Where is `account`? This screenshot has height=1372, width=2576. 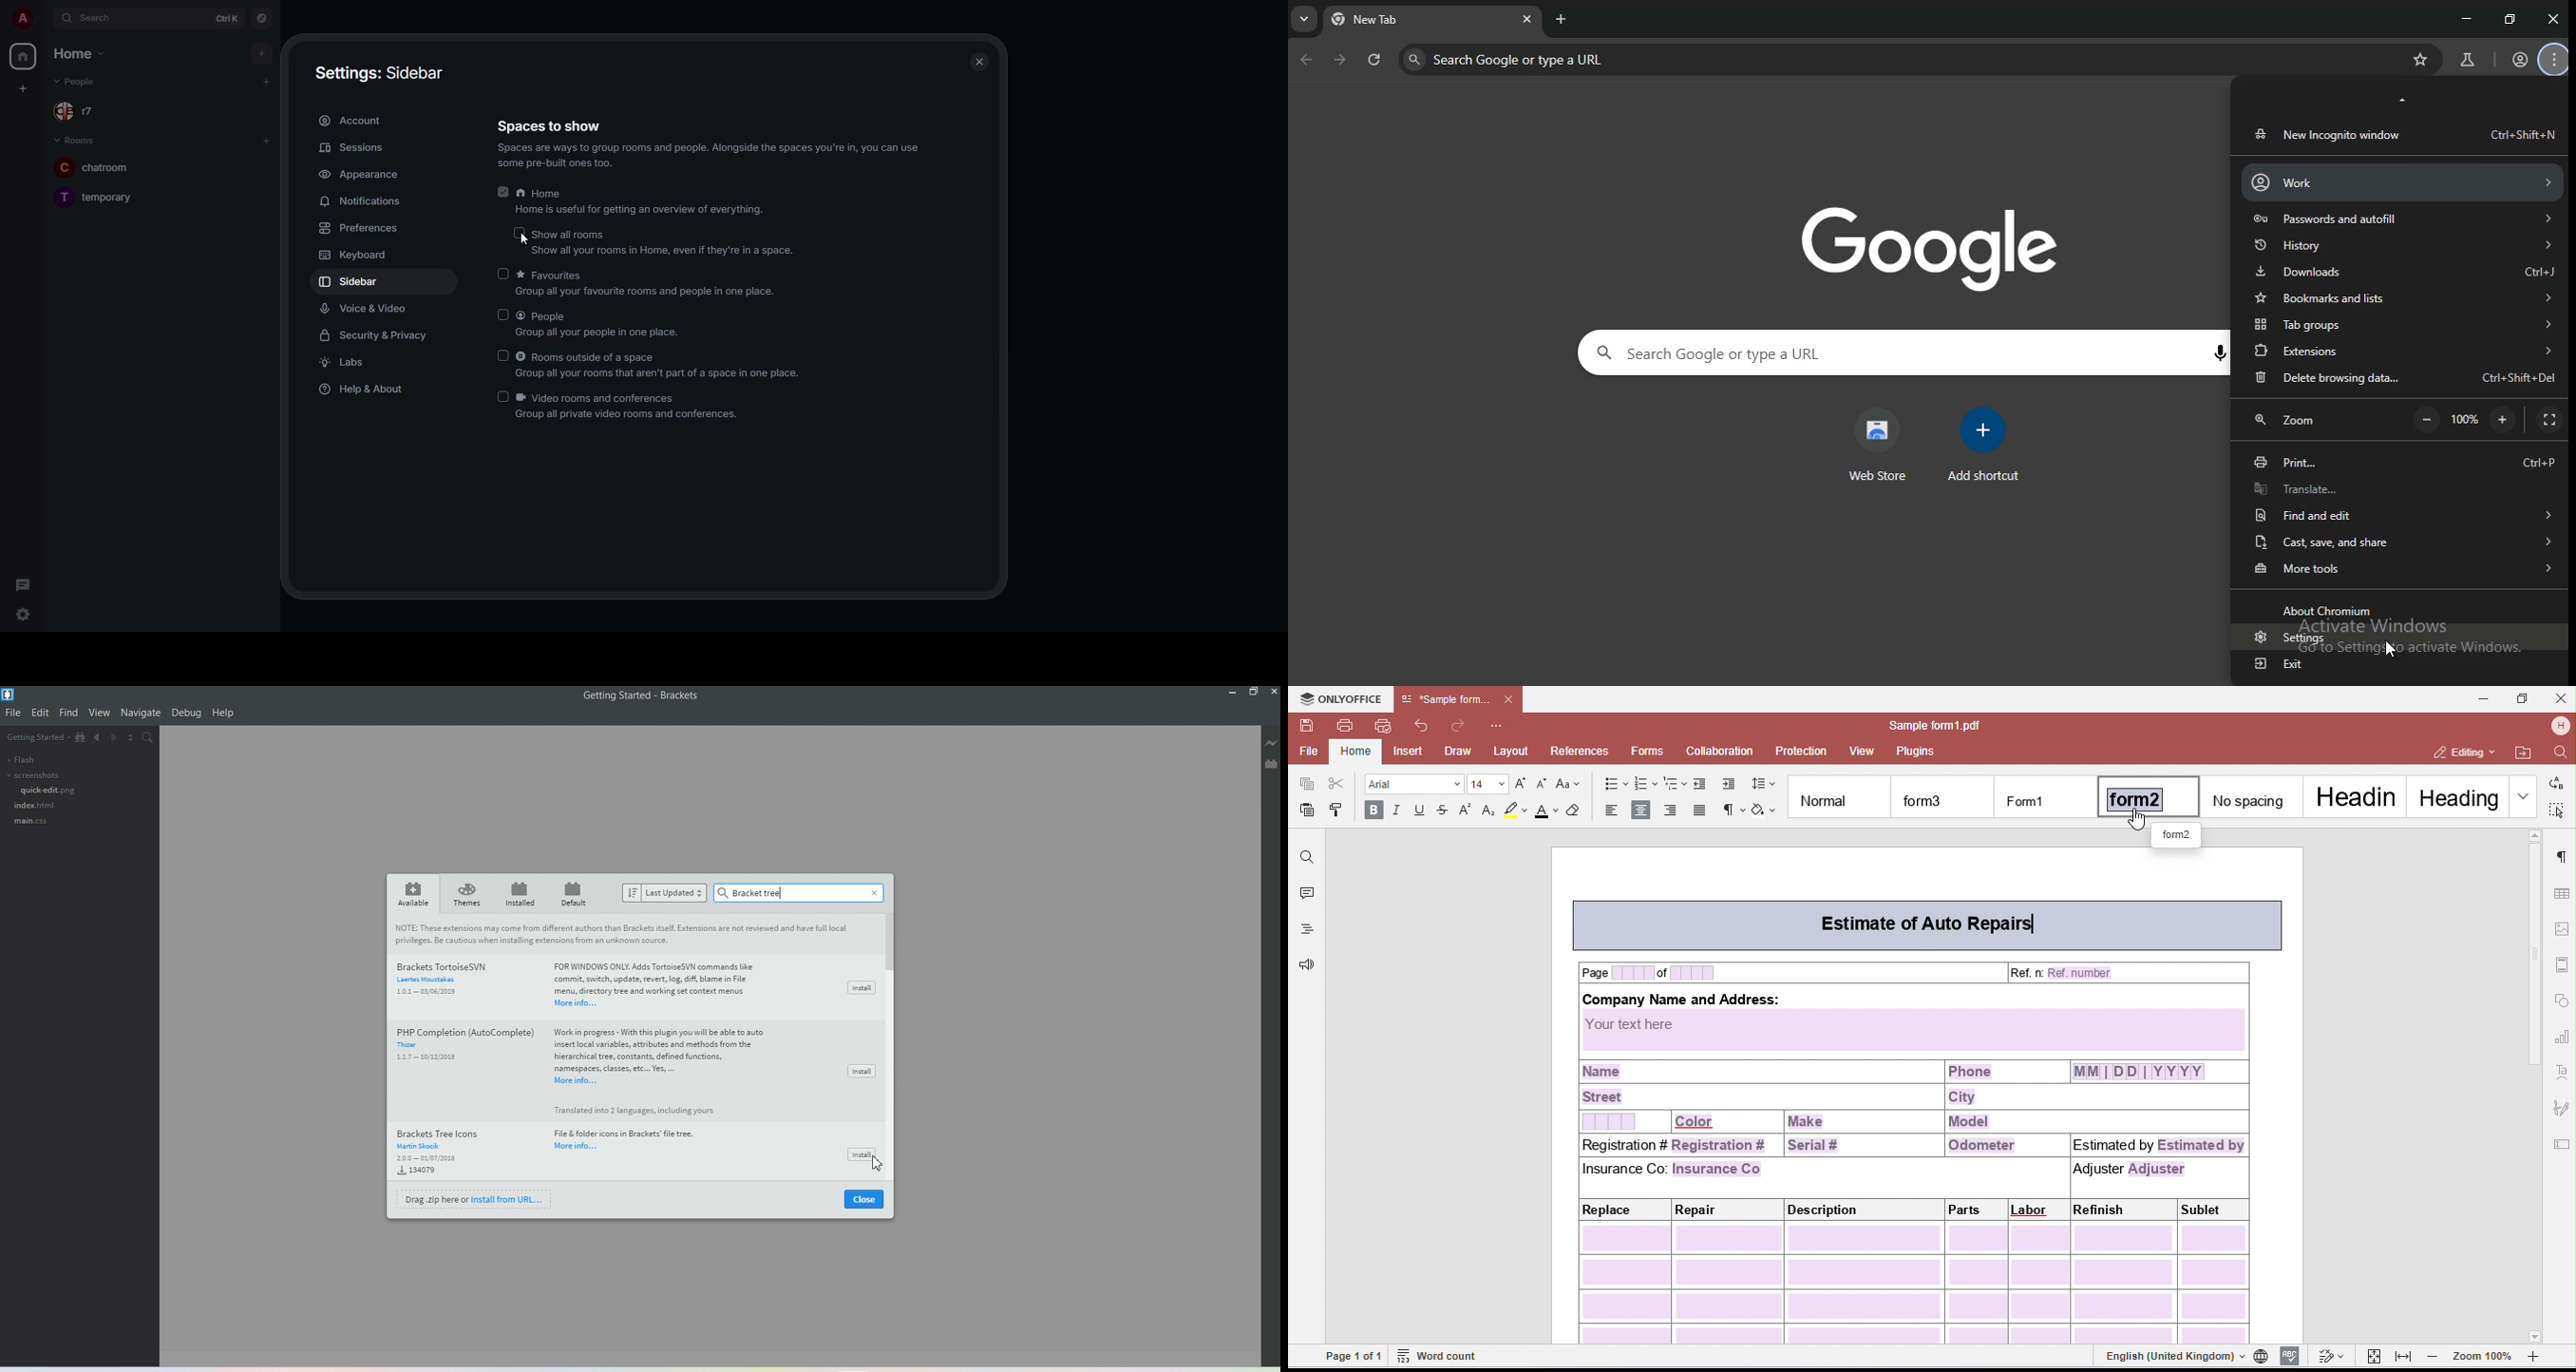 account is located at coordinates (354, 121).